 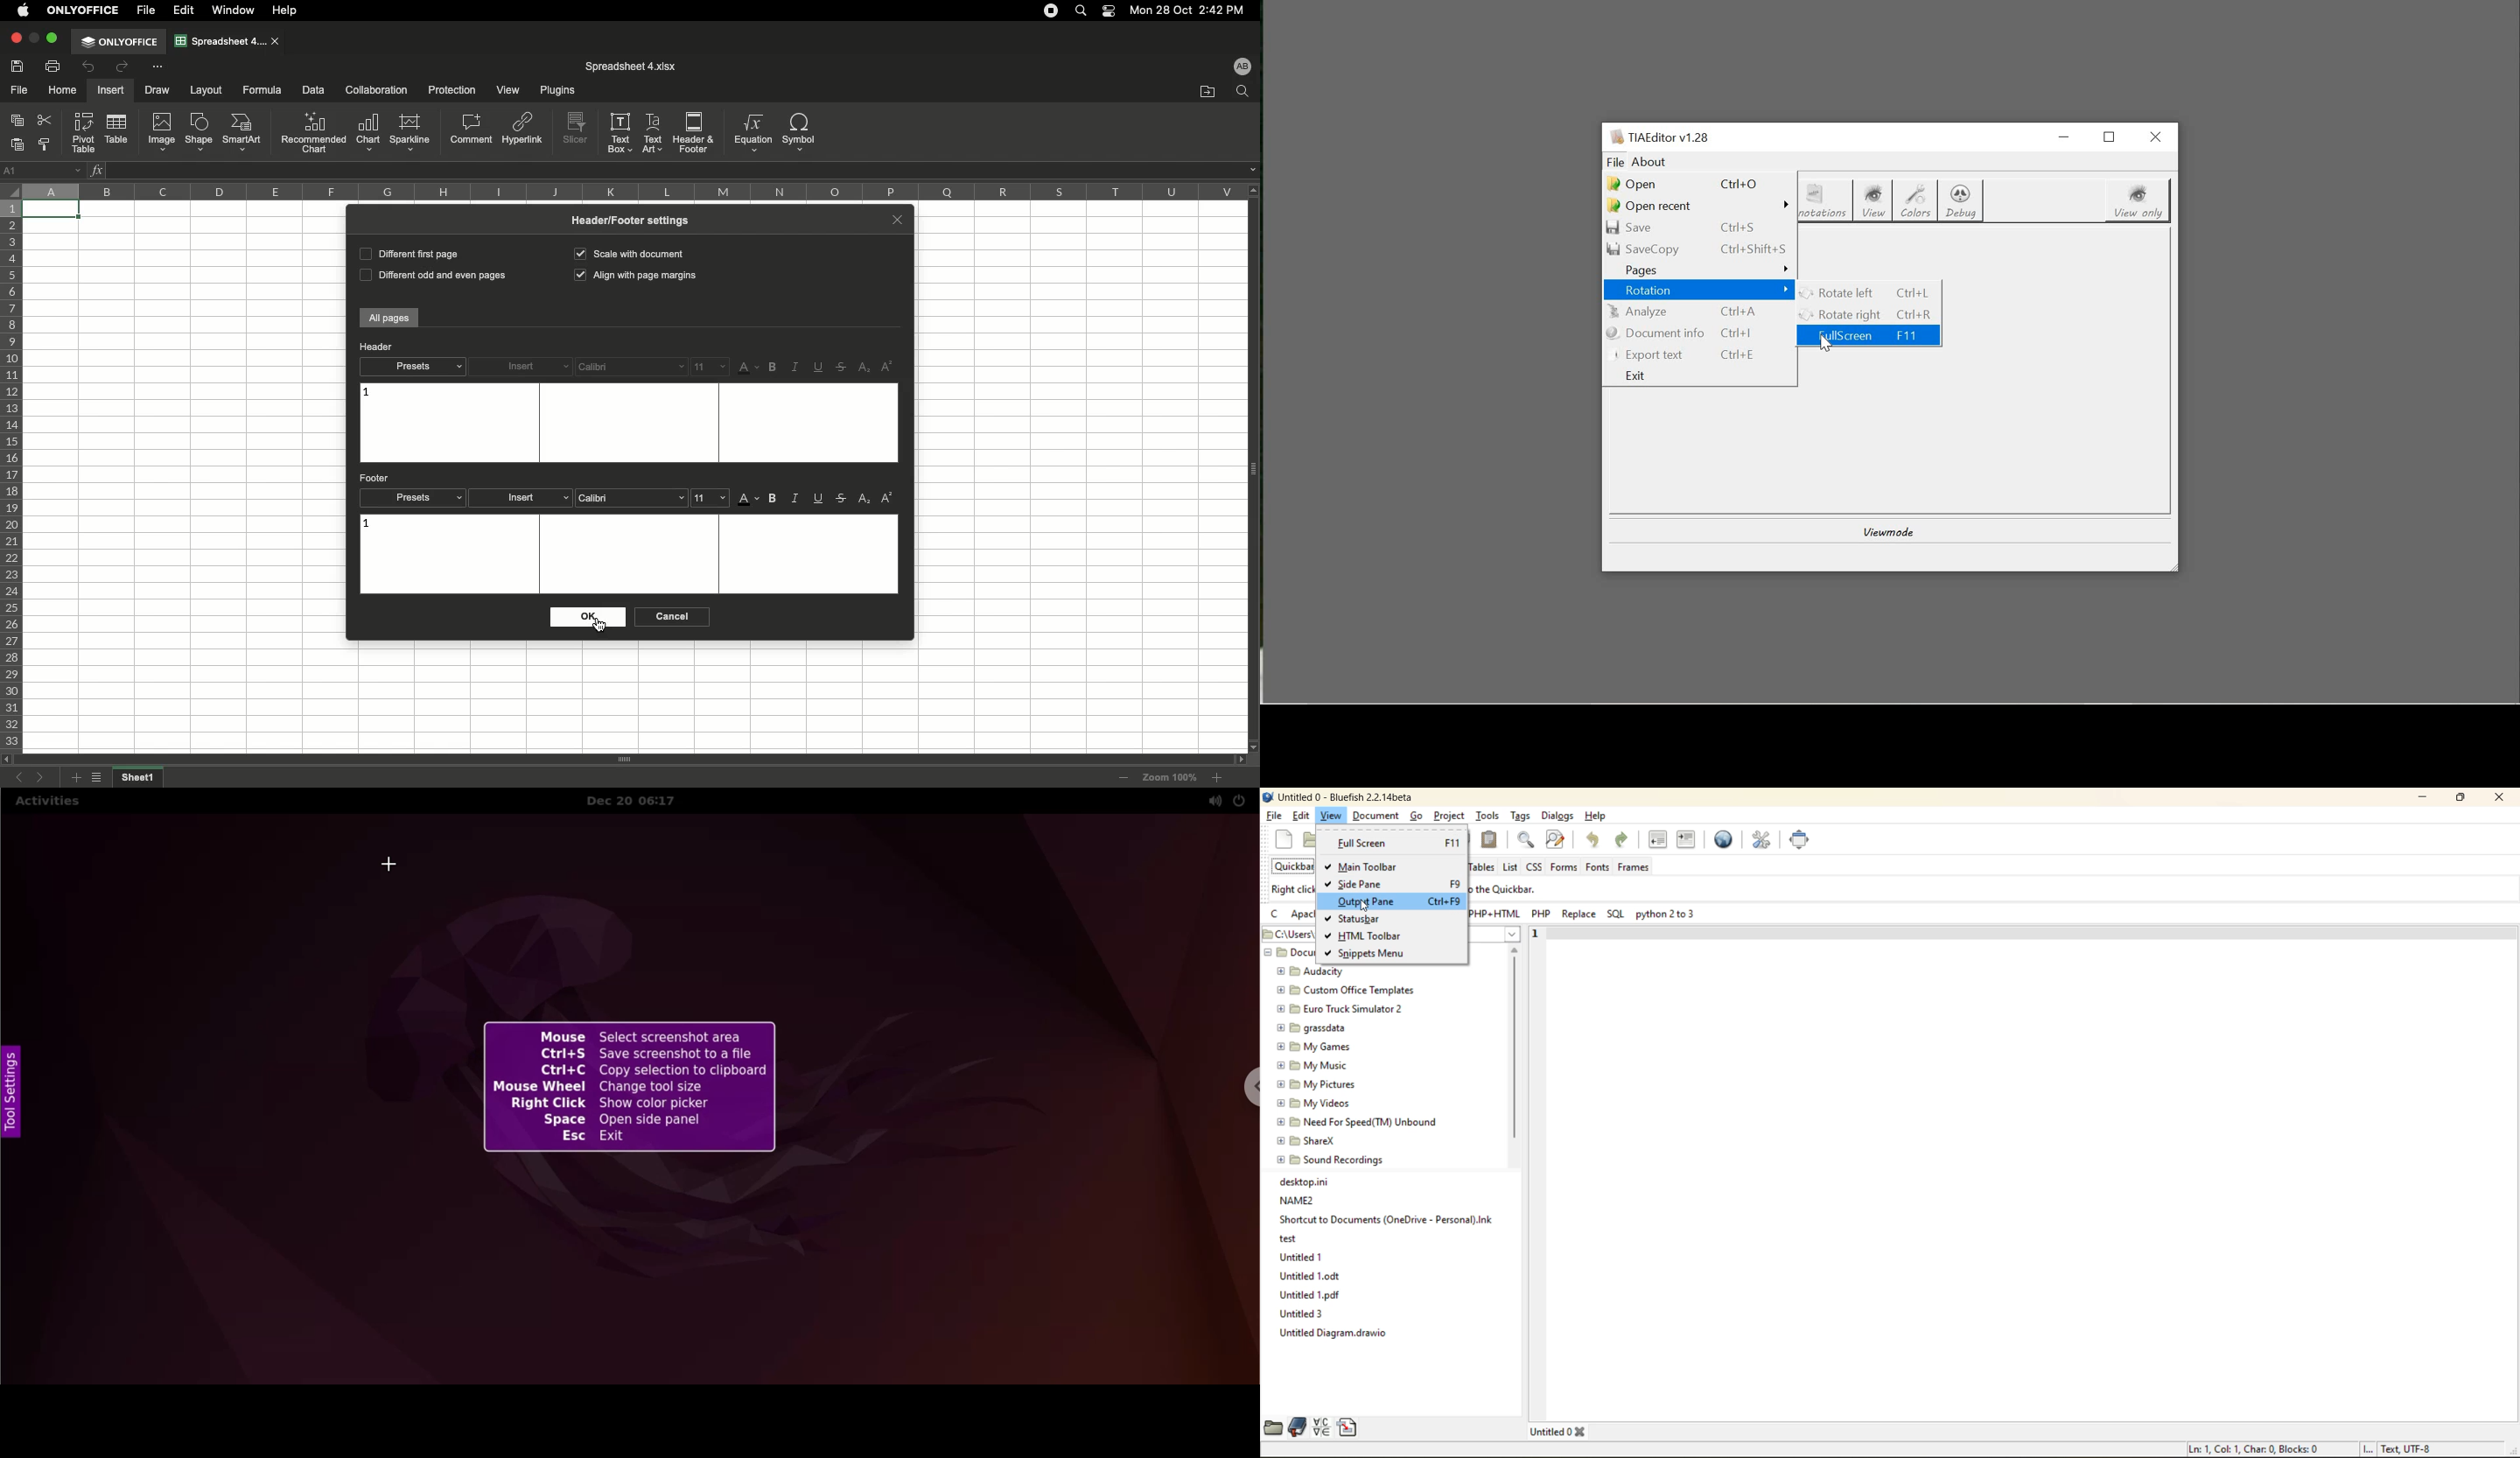 What do you see at coordinates (1051, 11) in the screenshot?
I see `Recording` at bounding box center [1051, 11].